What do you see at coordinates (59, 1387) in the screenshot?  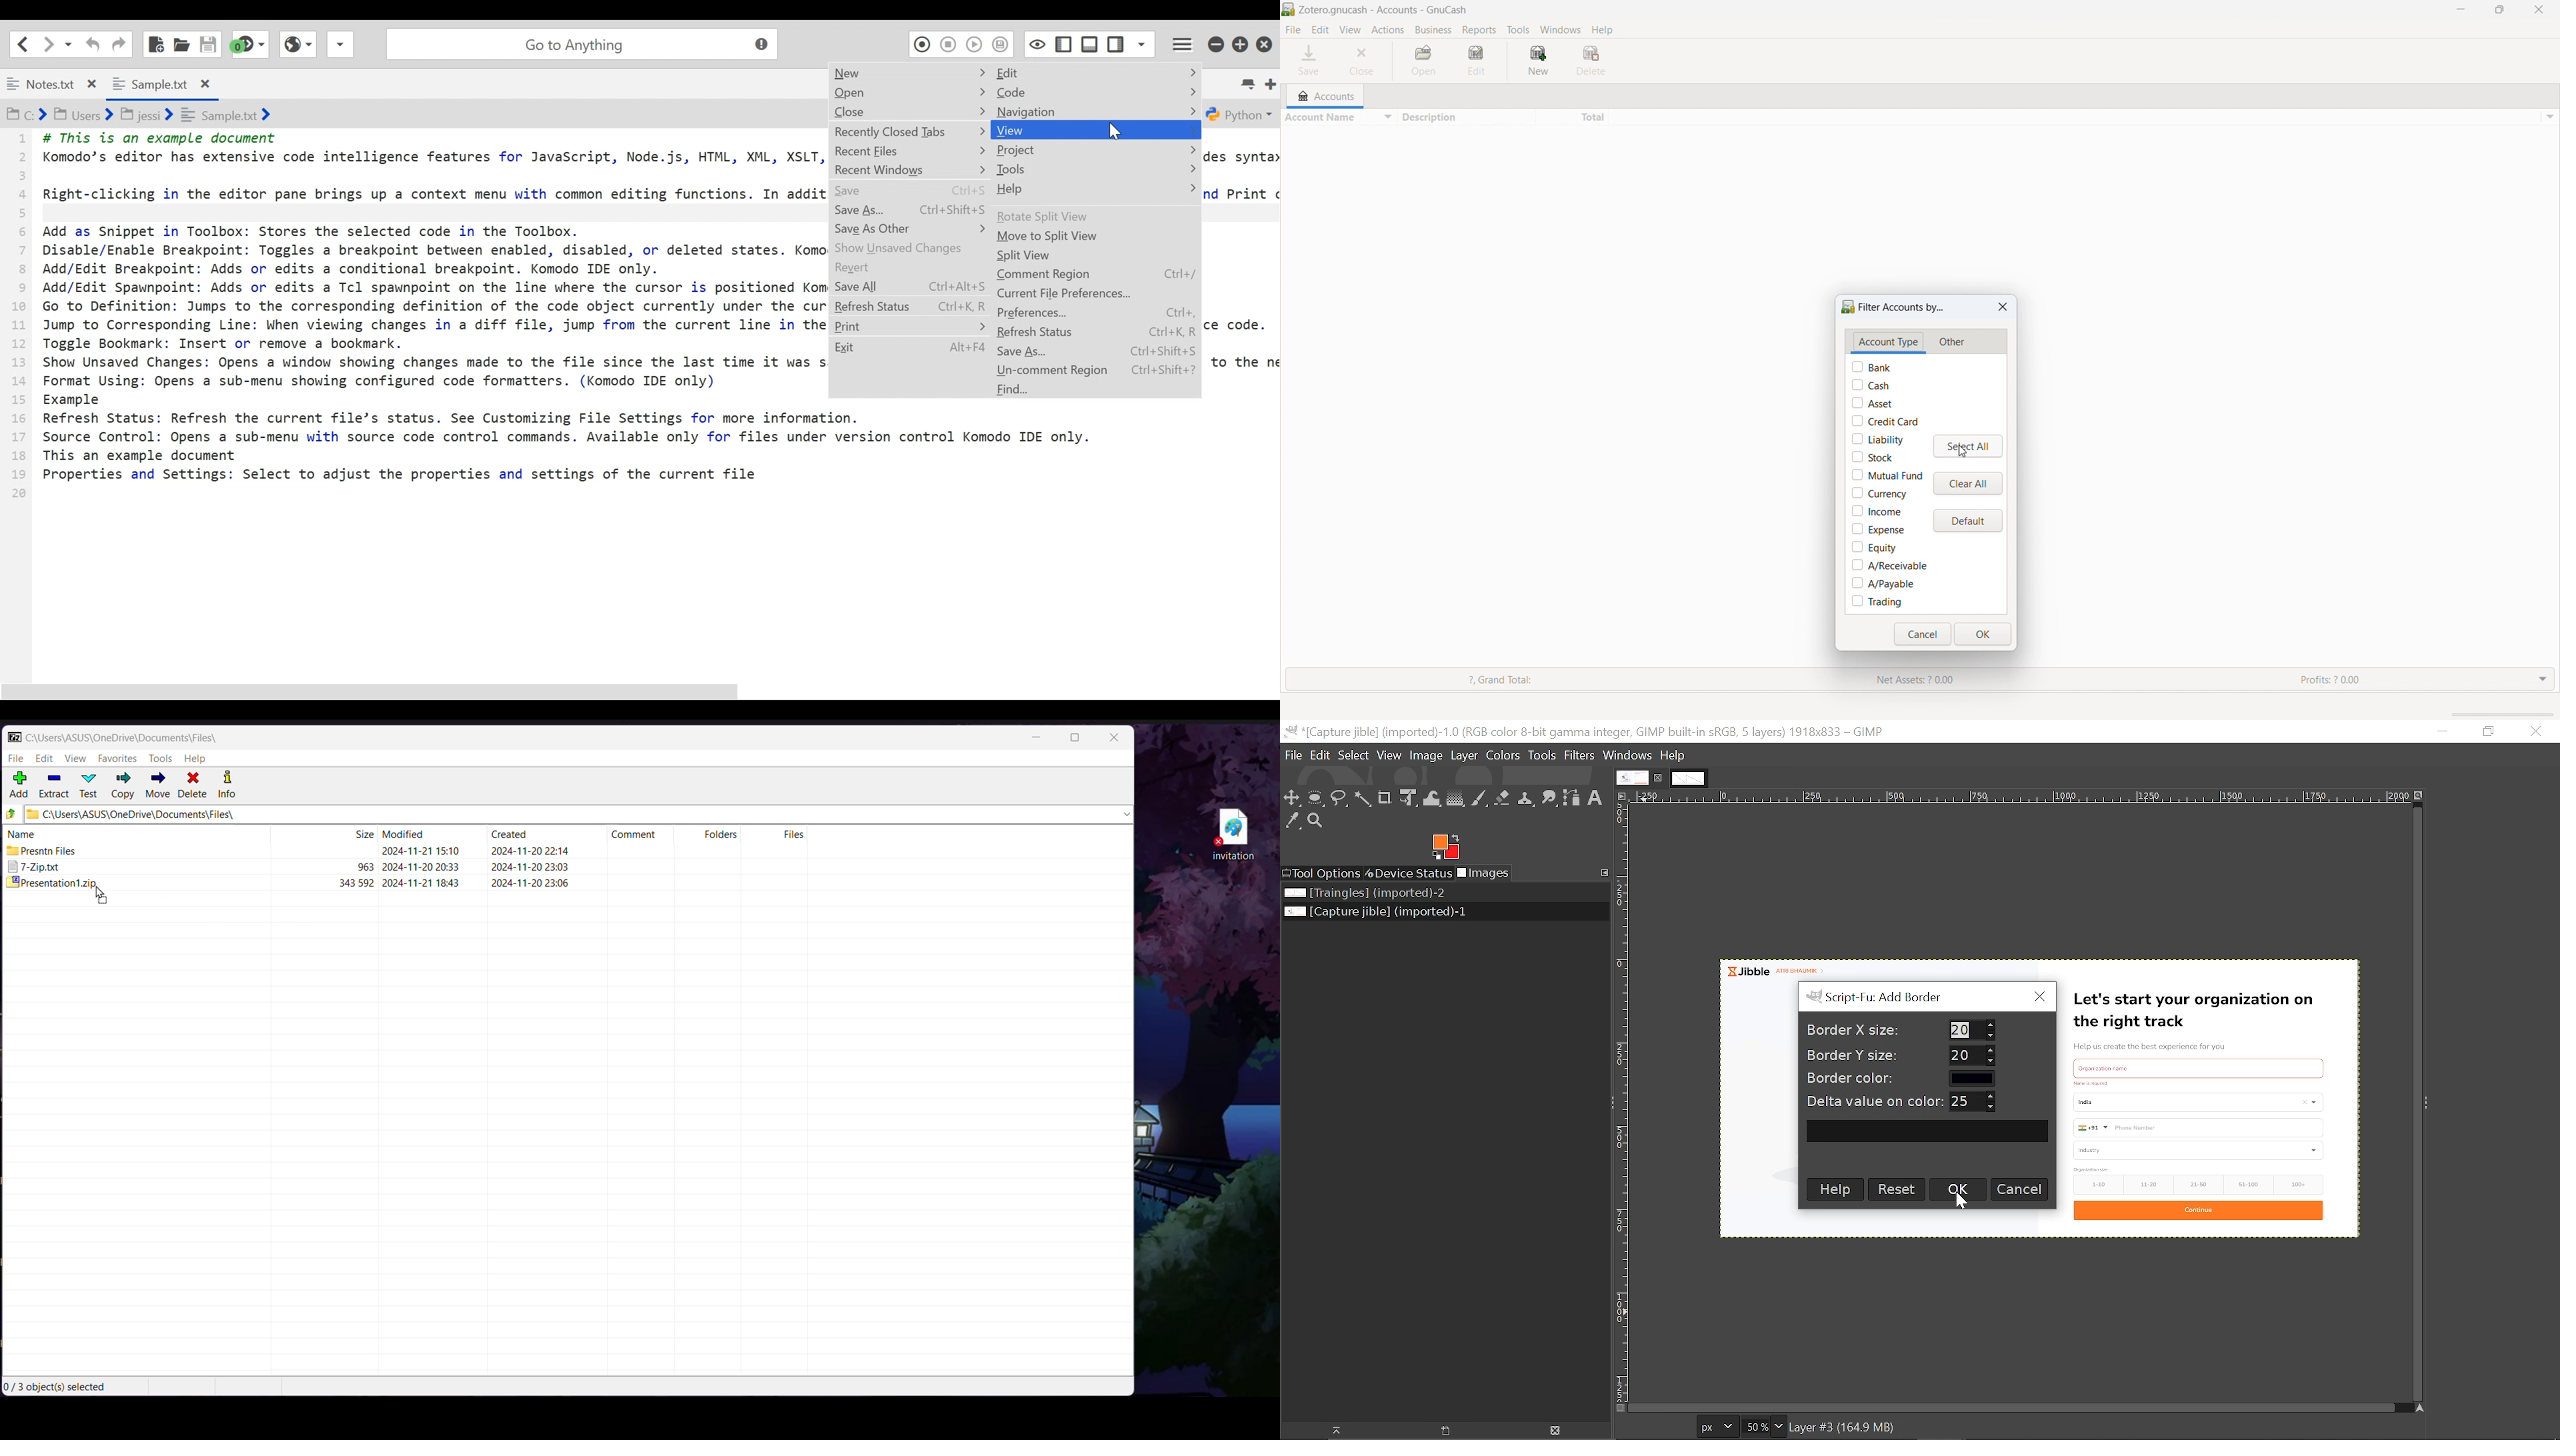 I see `Current Selection` at bounding box center [59, 1387].